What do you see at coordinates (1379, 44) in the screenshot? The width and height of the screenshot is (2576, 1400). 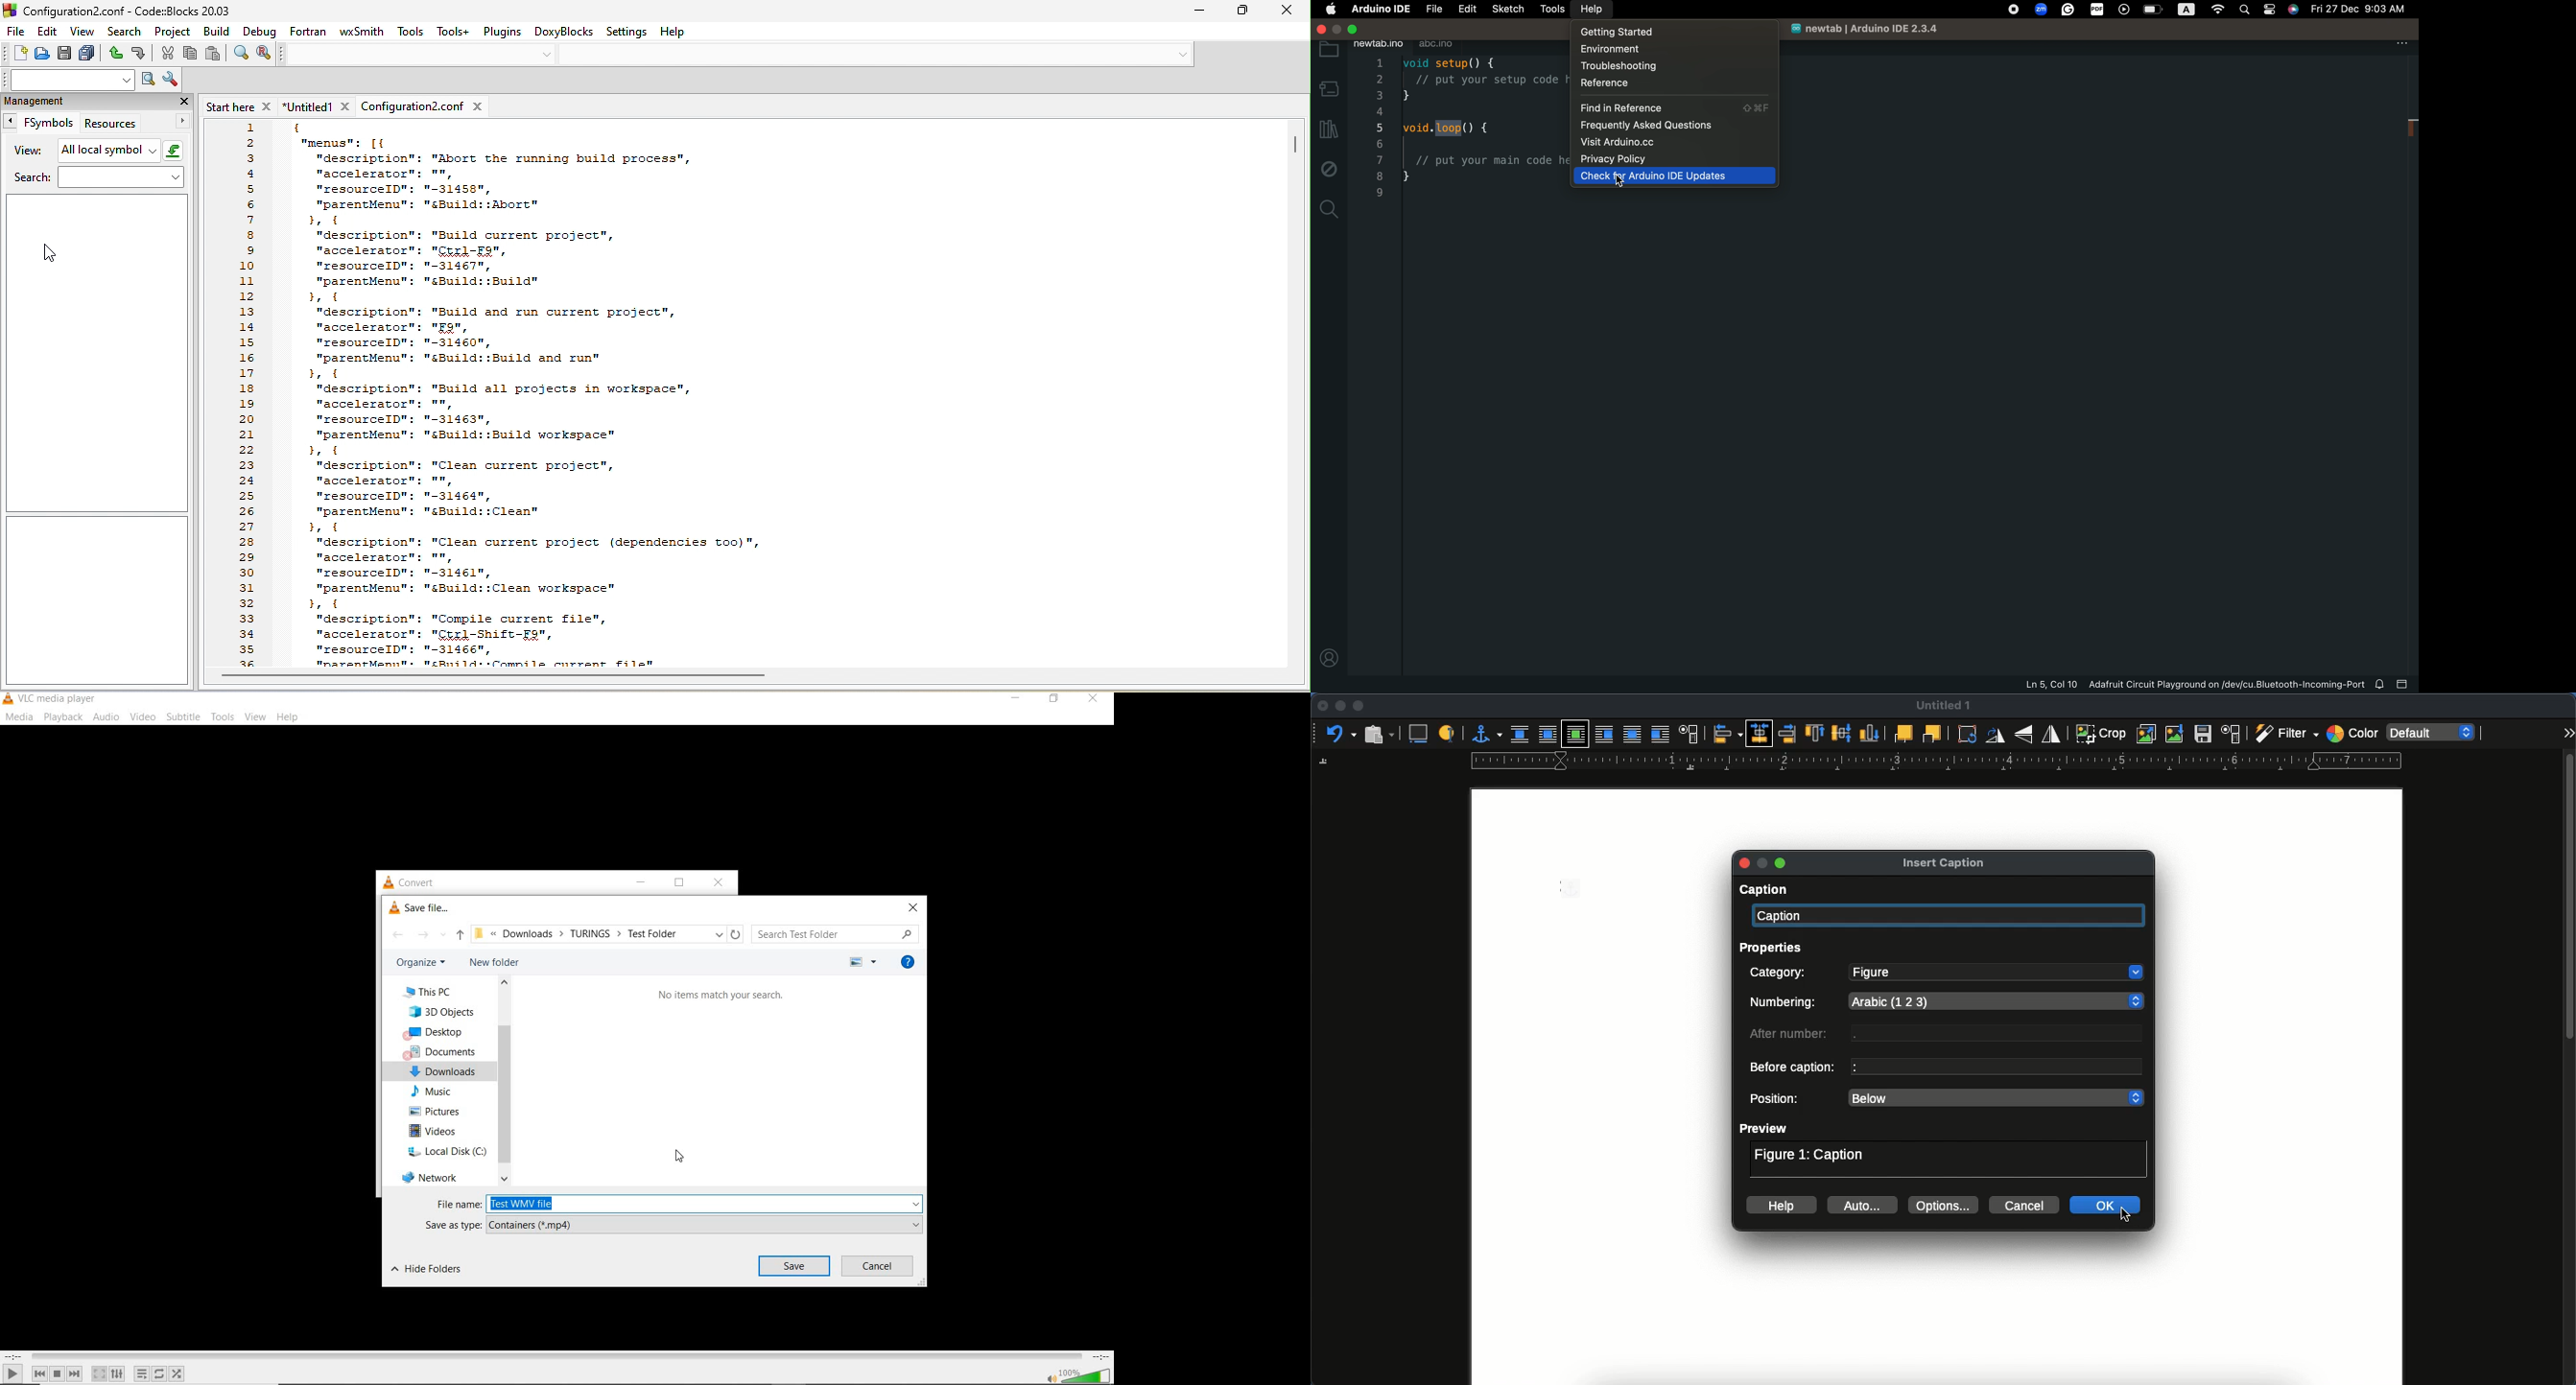 I see `newrab.ino` at bounding box center [1379, 44].